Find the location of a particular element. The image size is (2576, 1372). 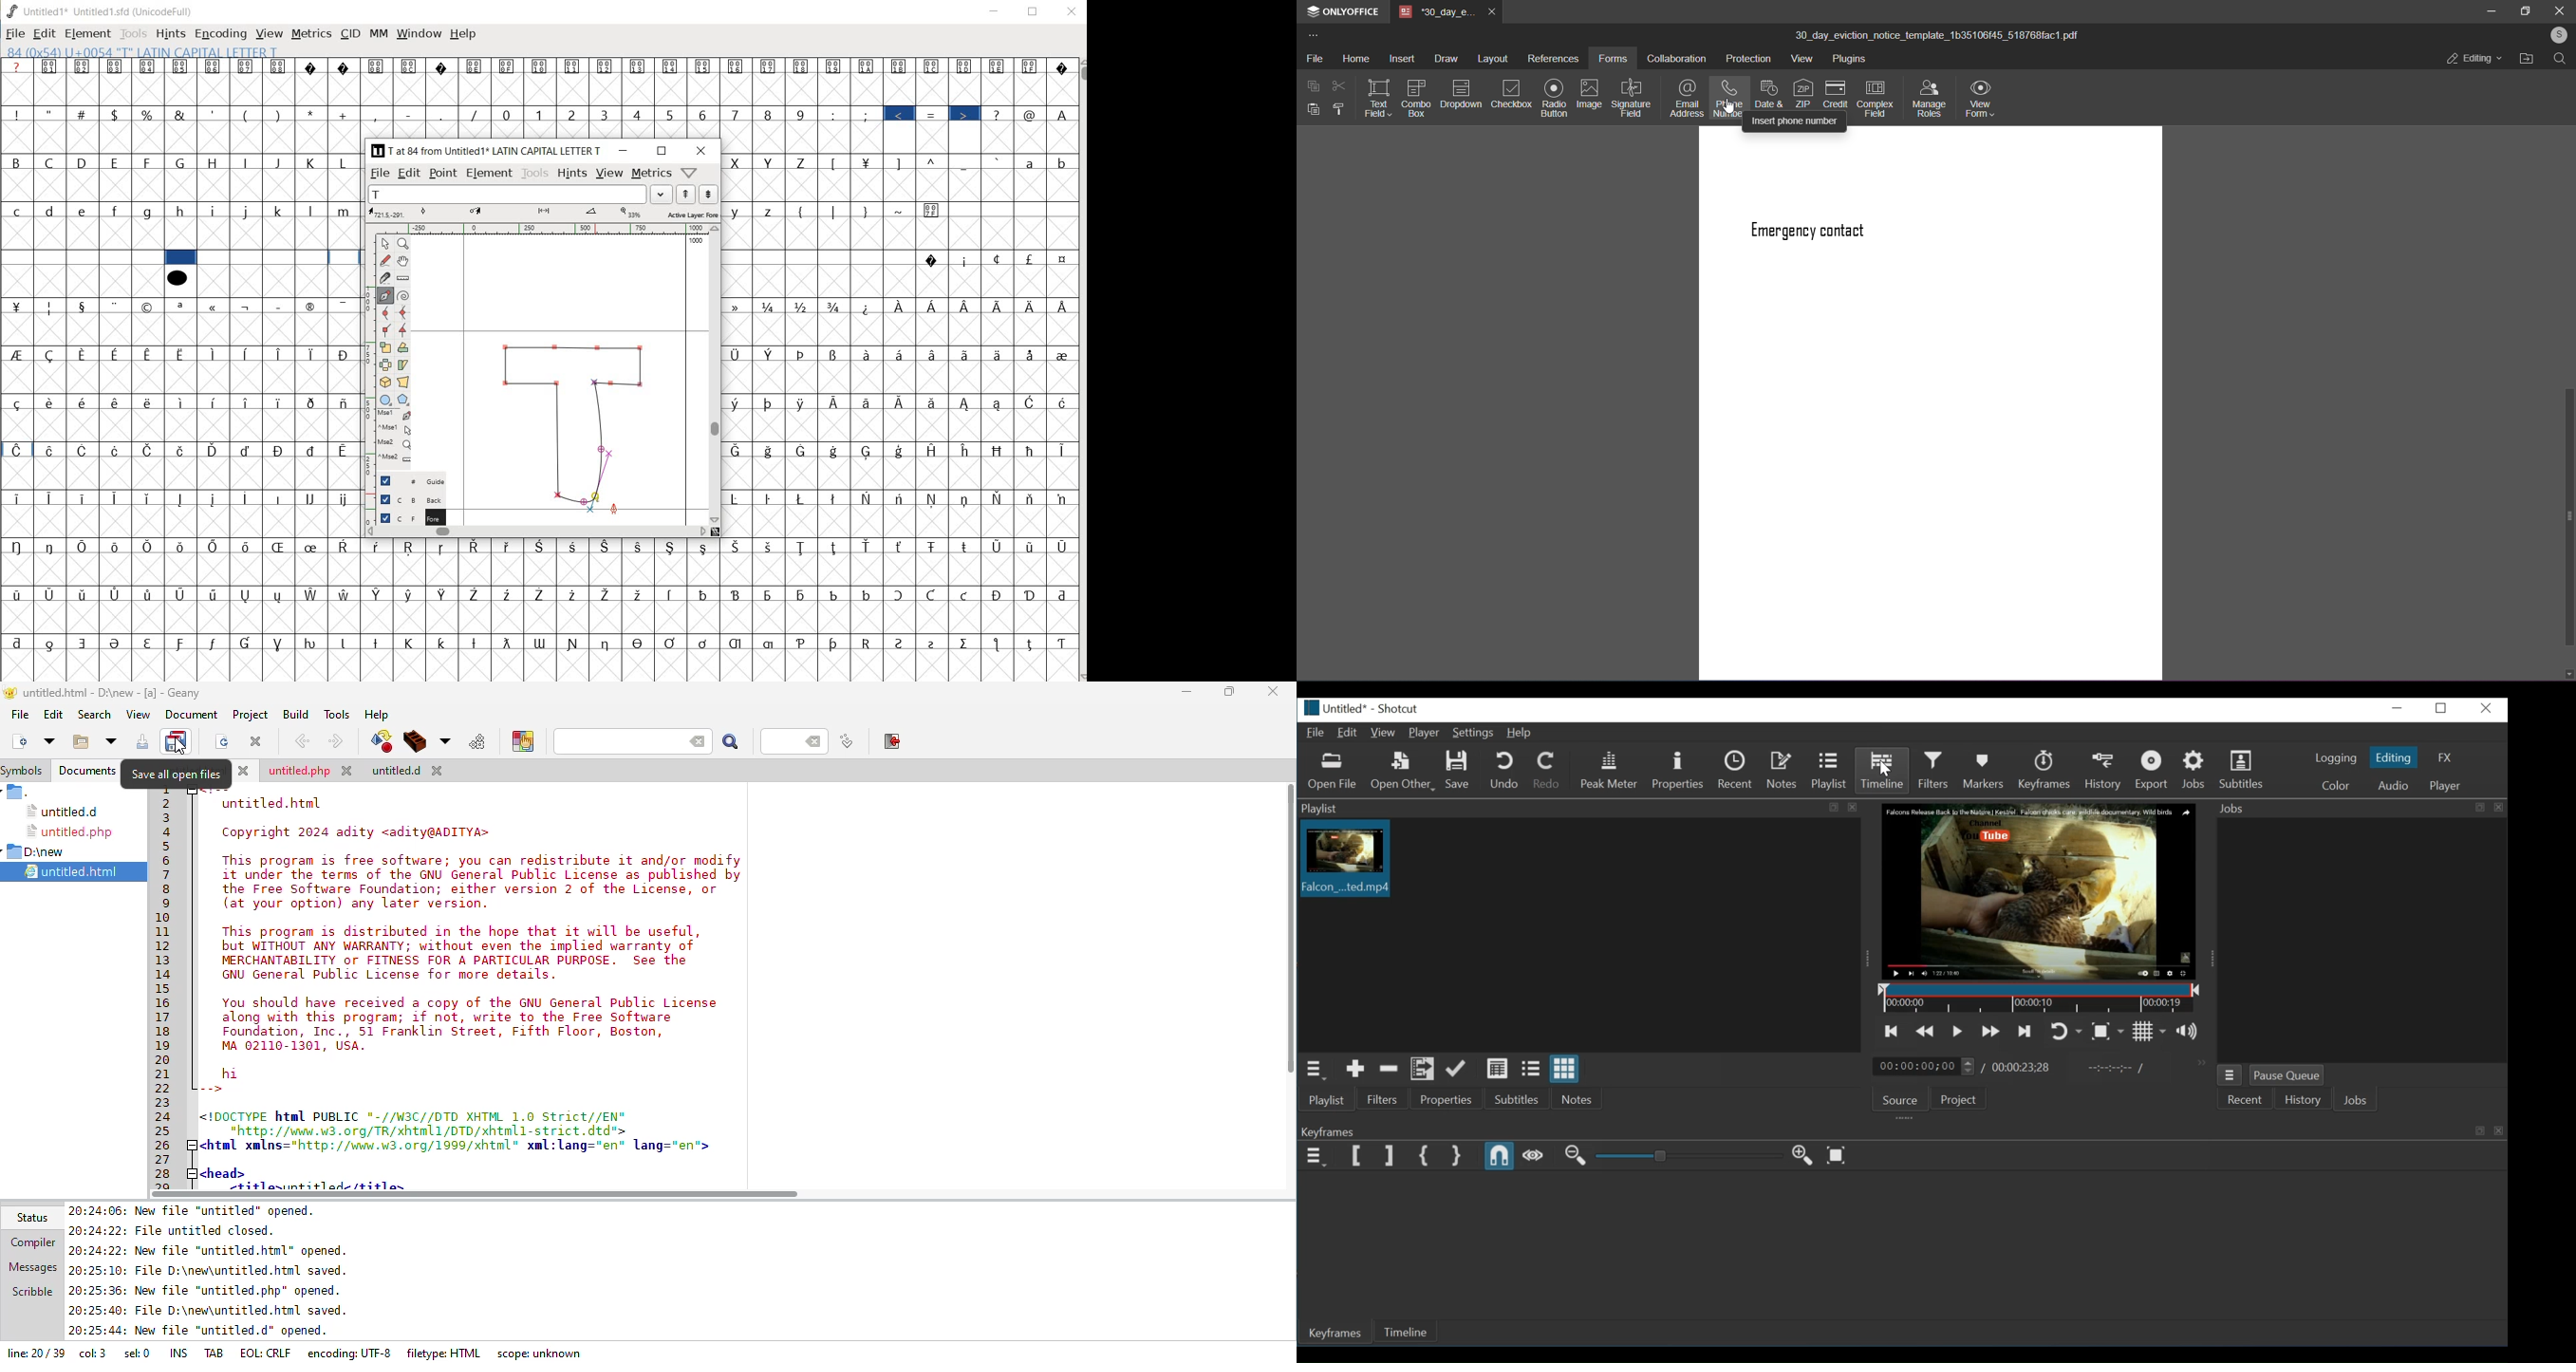

Symbol is located at coordinates (312, 546).